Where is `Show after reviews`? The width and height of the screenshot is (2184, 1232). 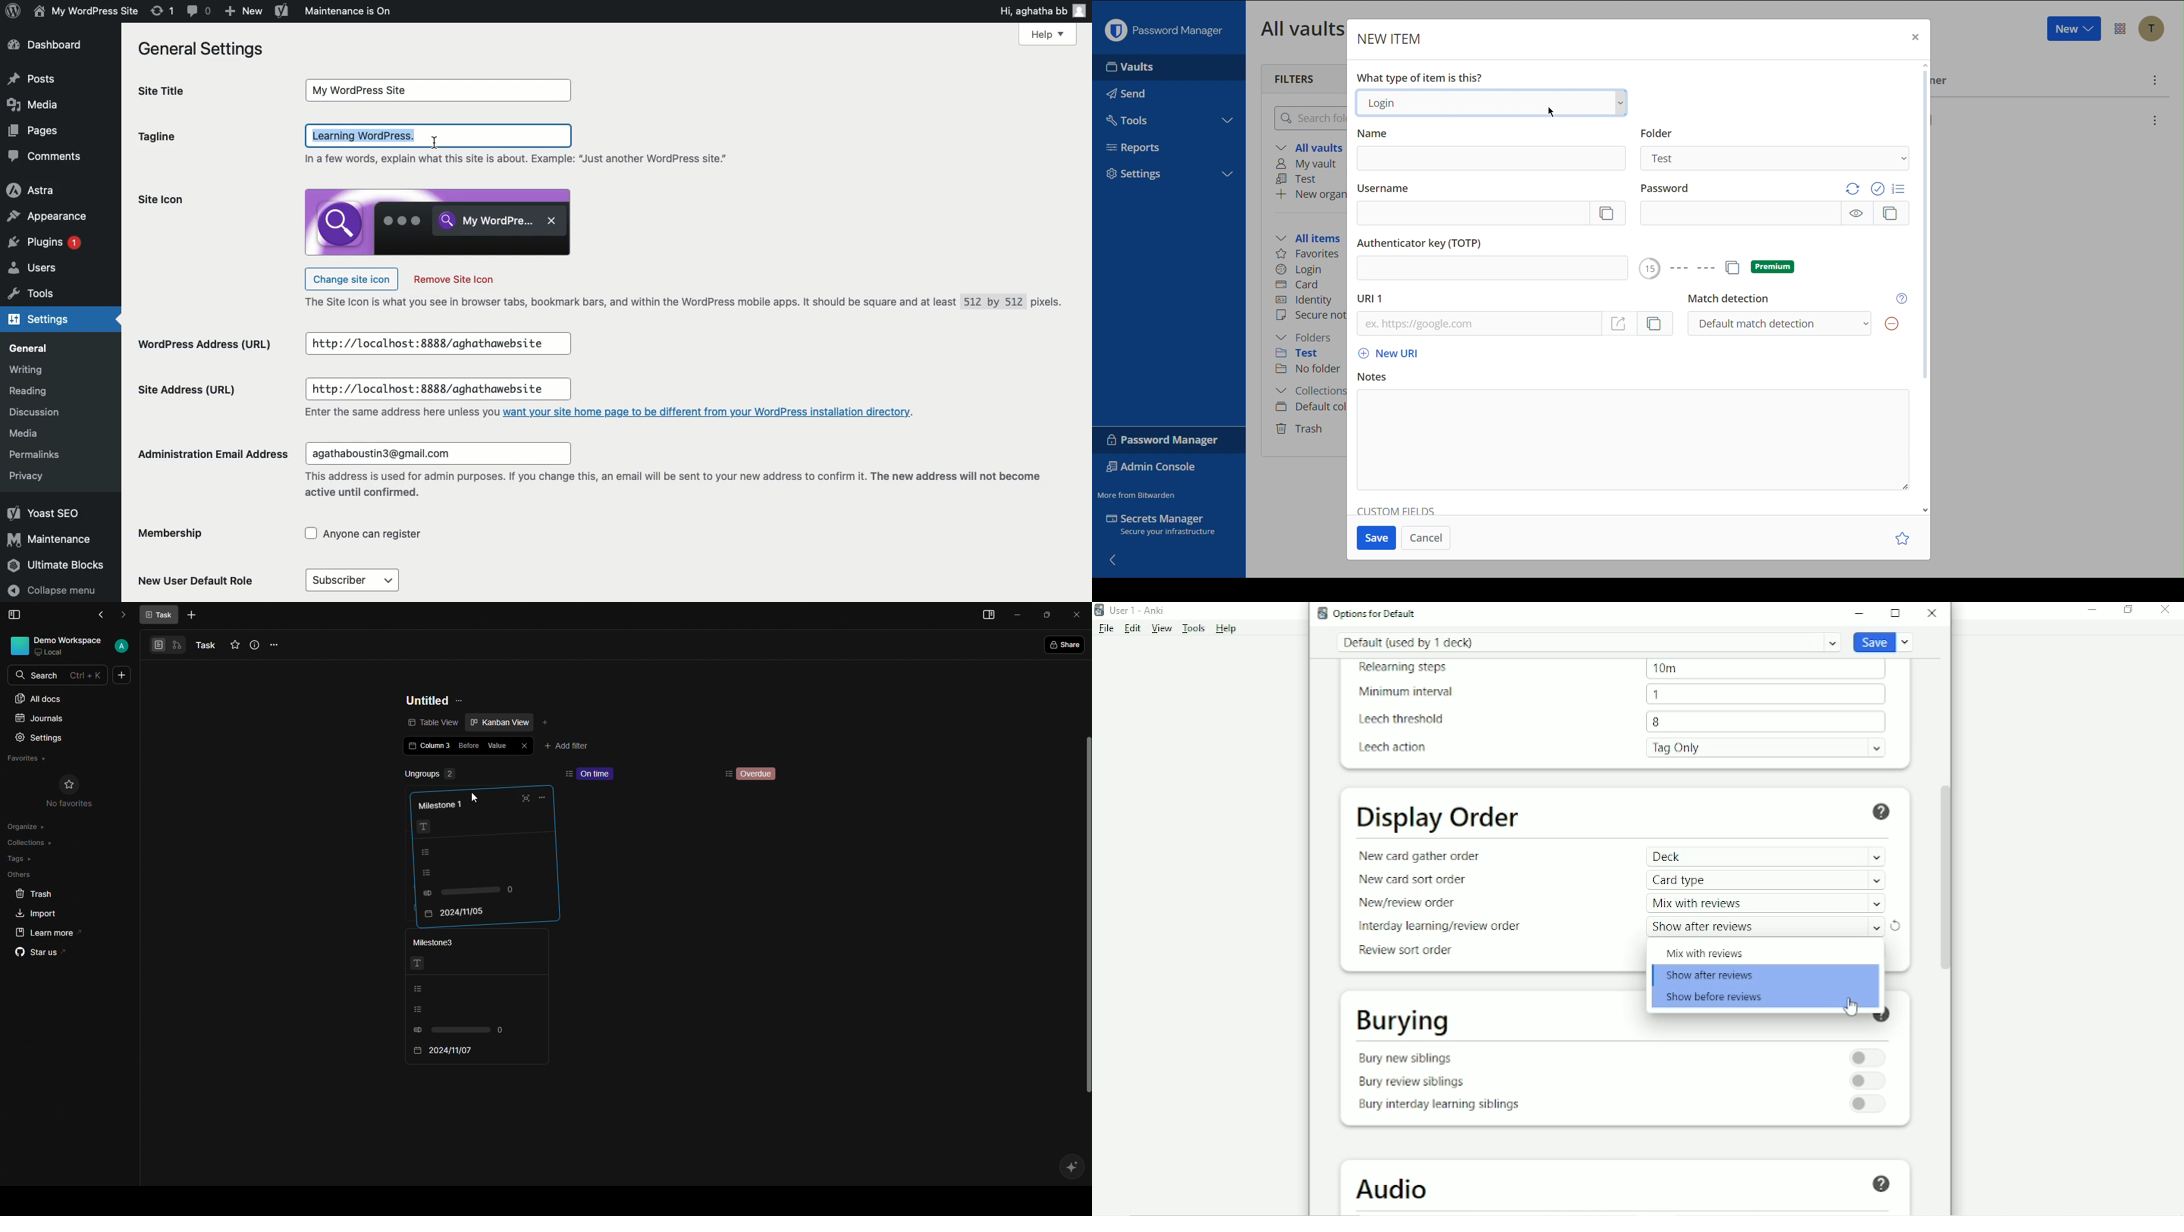 Show after reviews is located at coordinates (1766, 927).